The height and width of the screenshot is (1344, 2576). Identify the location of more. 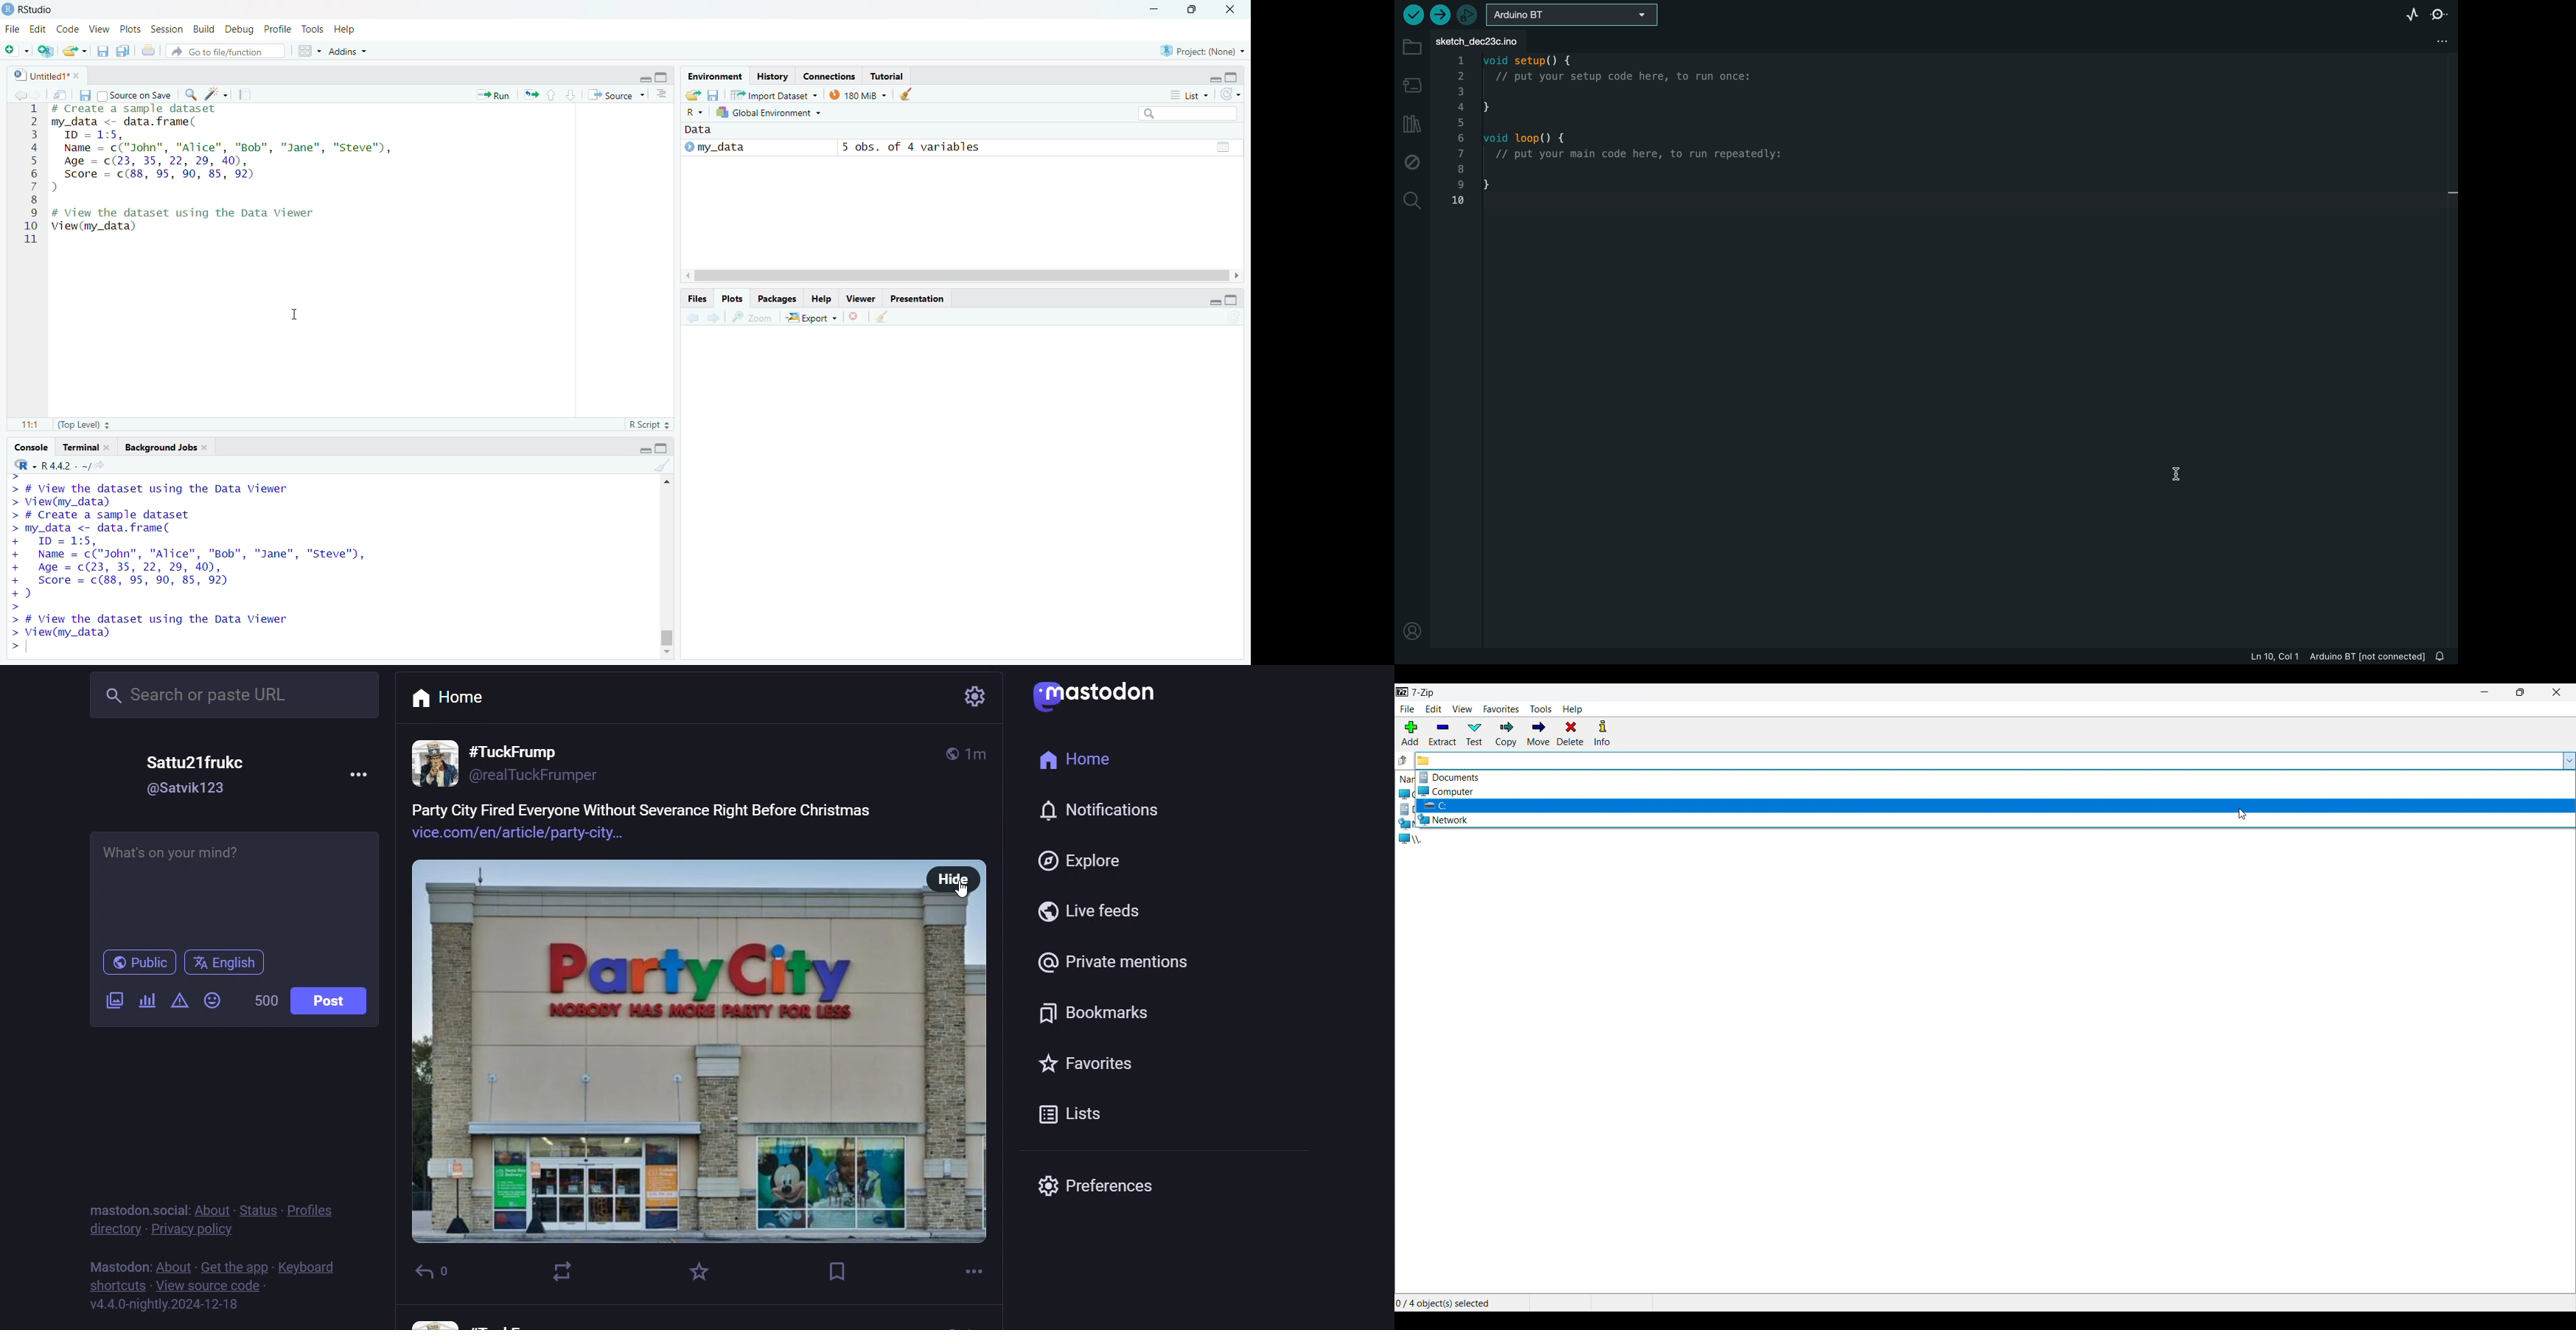
(976, 1271).